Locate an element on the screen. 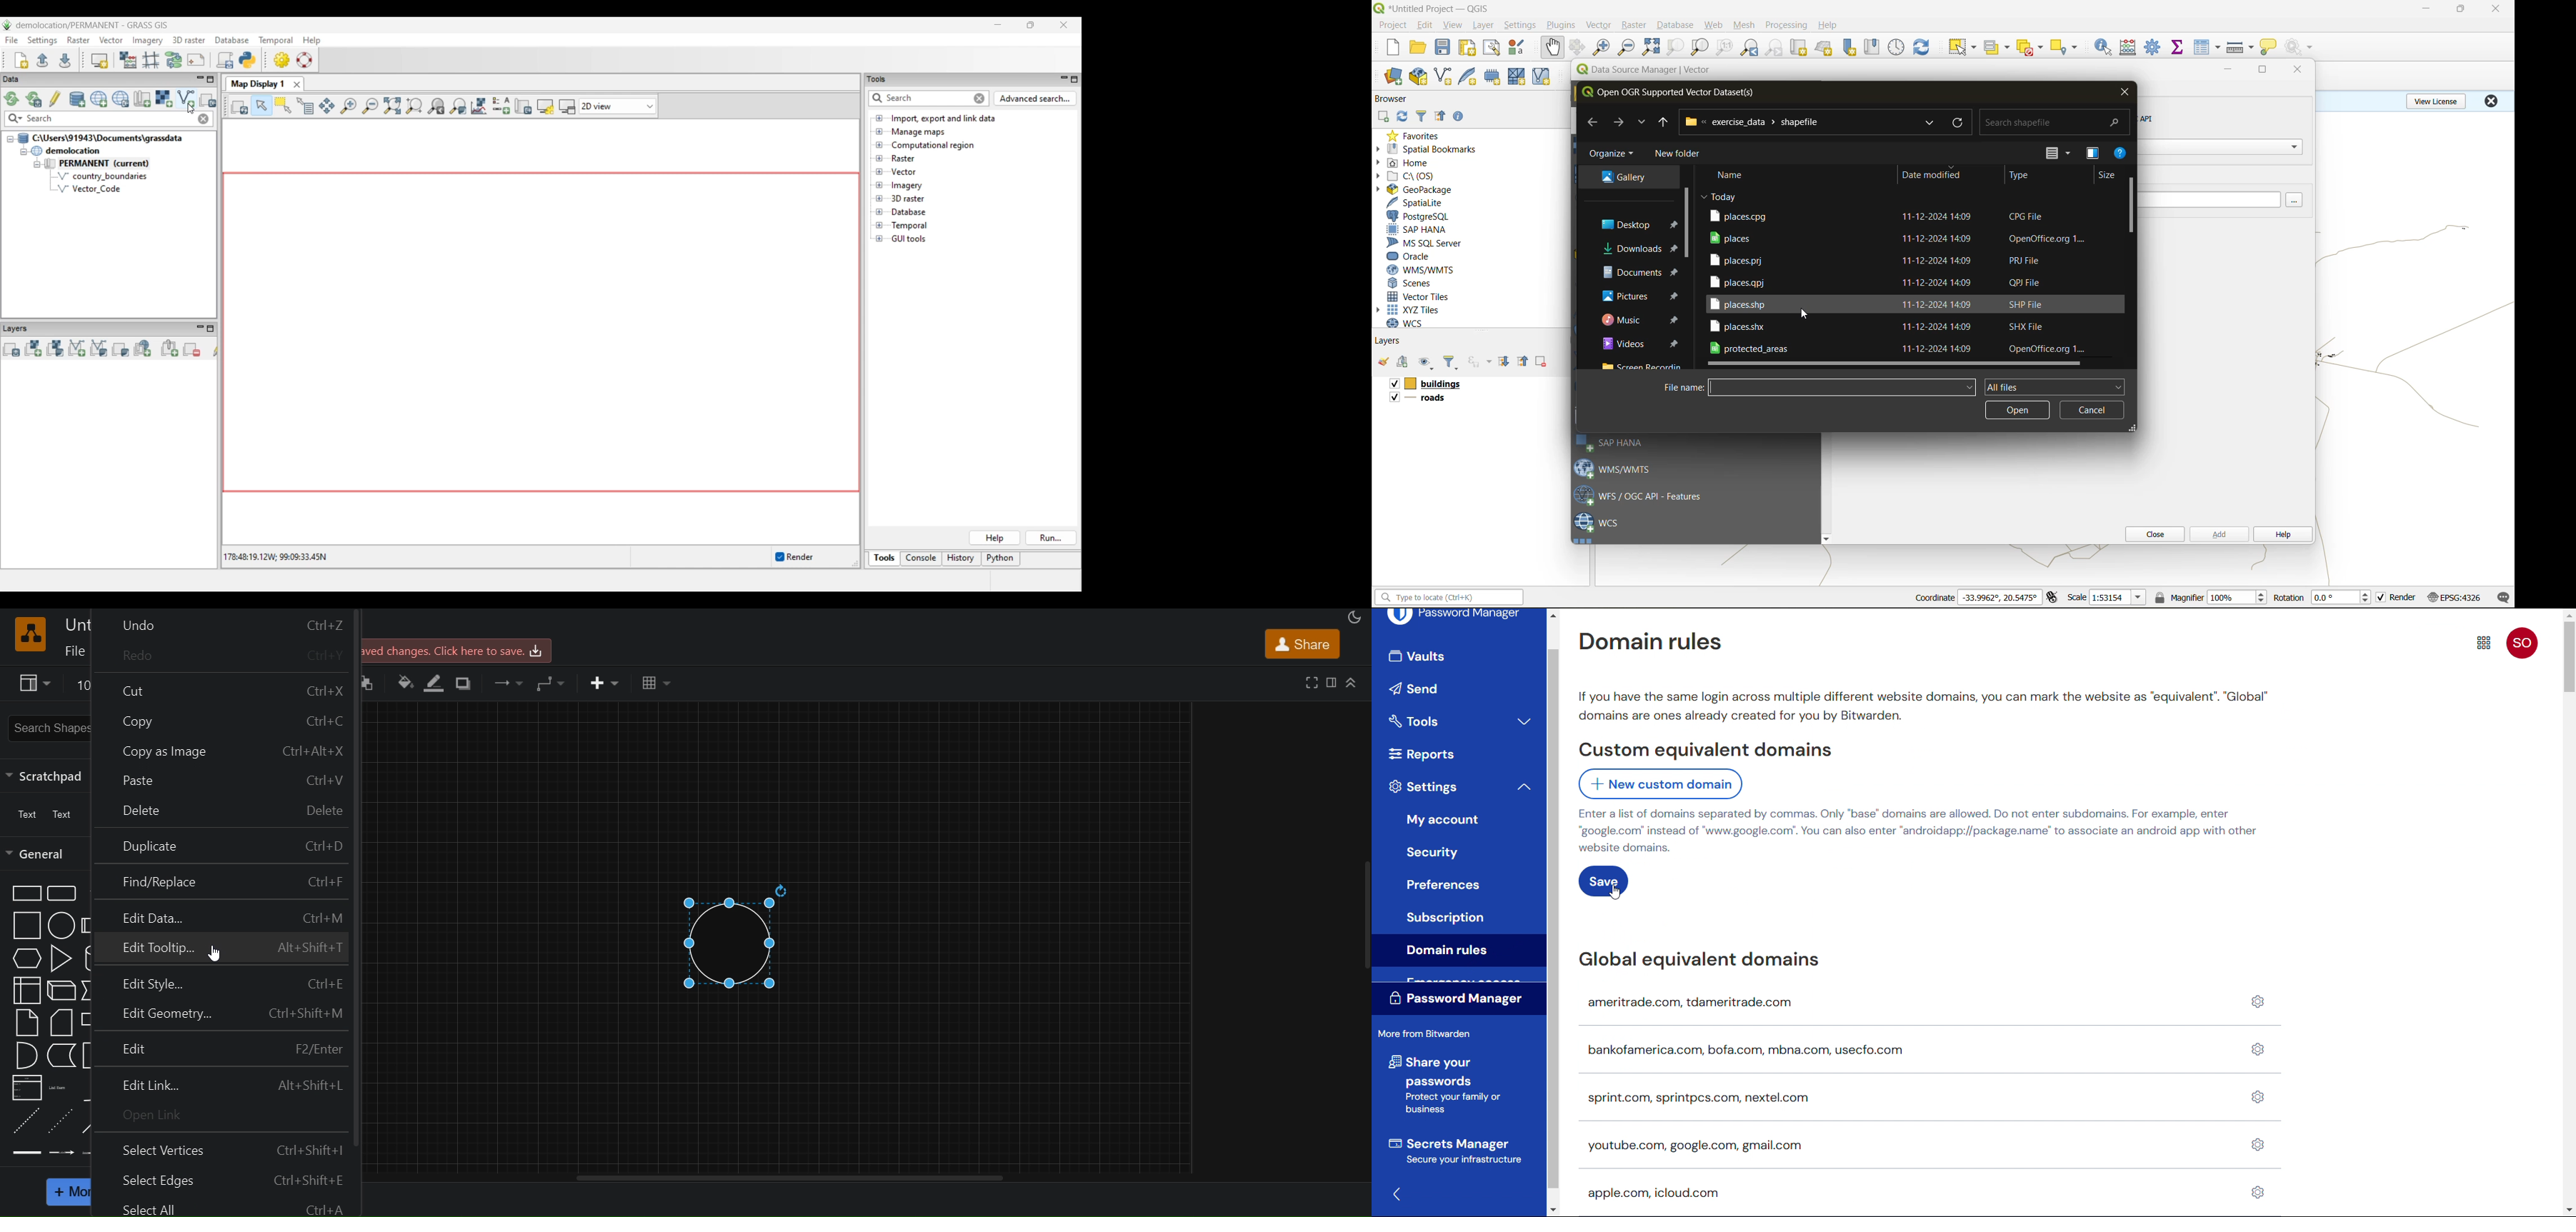  Download sample project (location) to current GRASS database is located at coordinates (119, 99).